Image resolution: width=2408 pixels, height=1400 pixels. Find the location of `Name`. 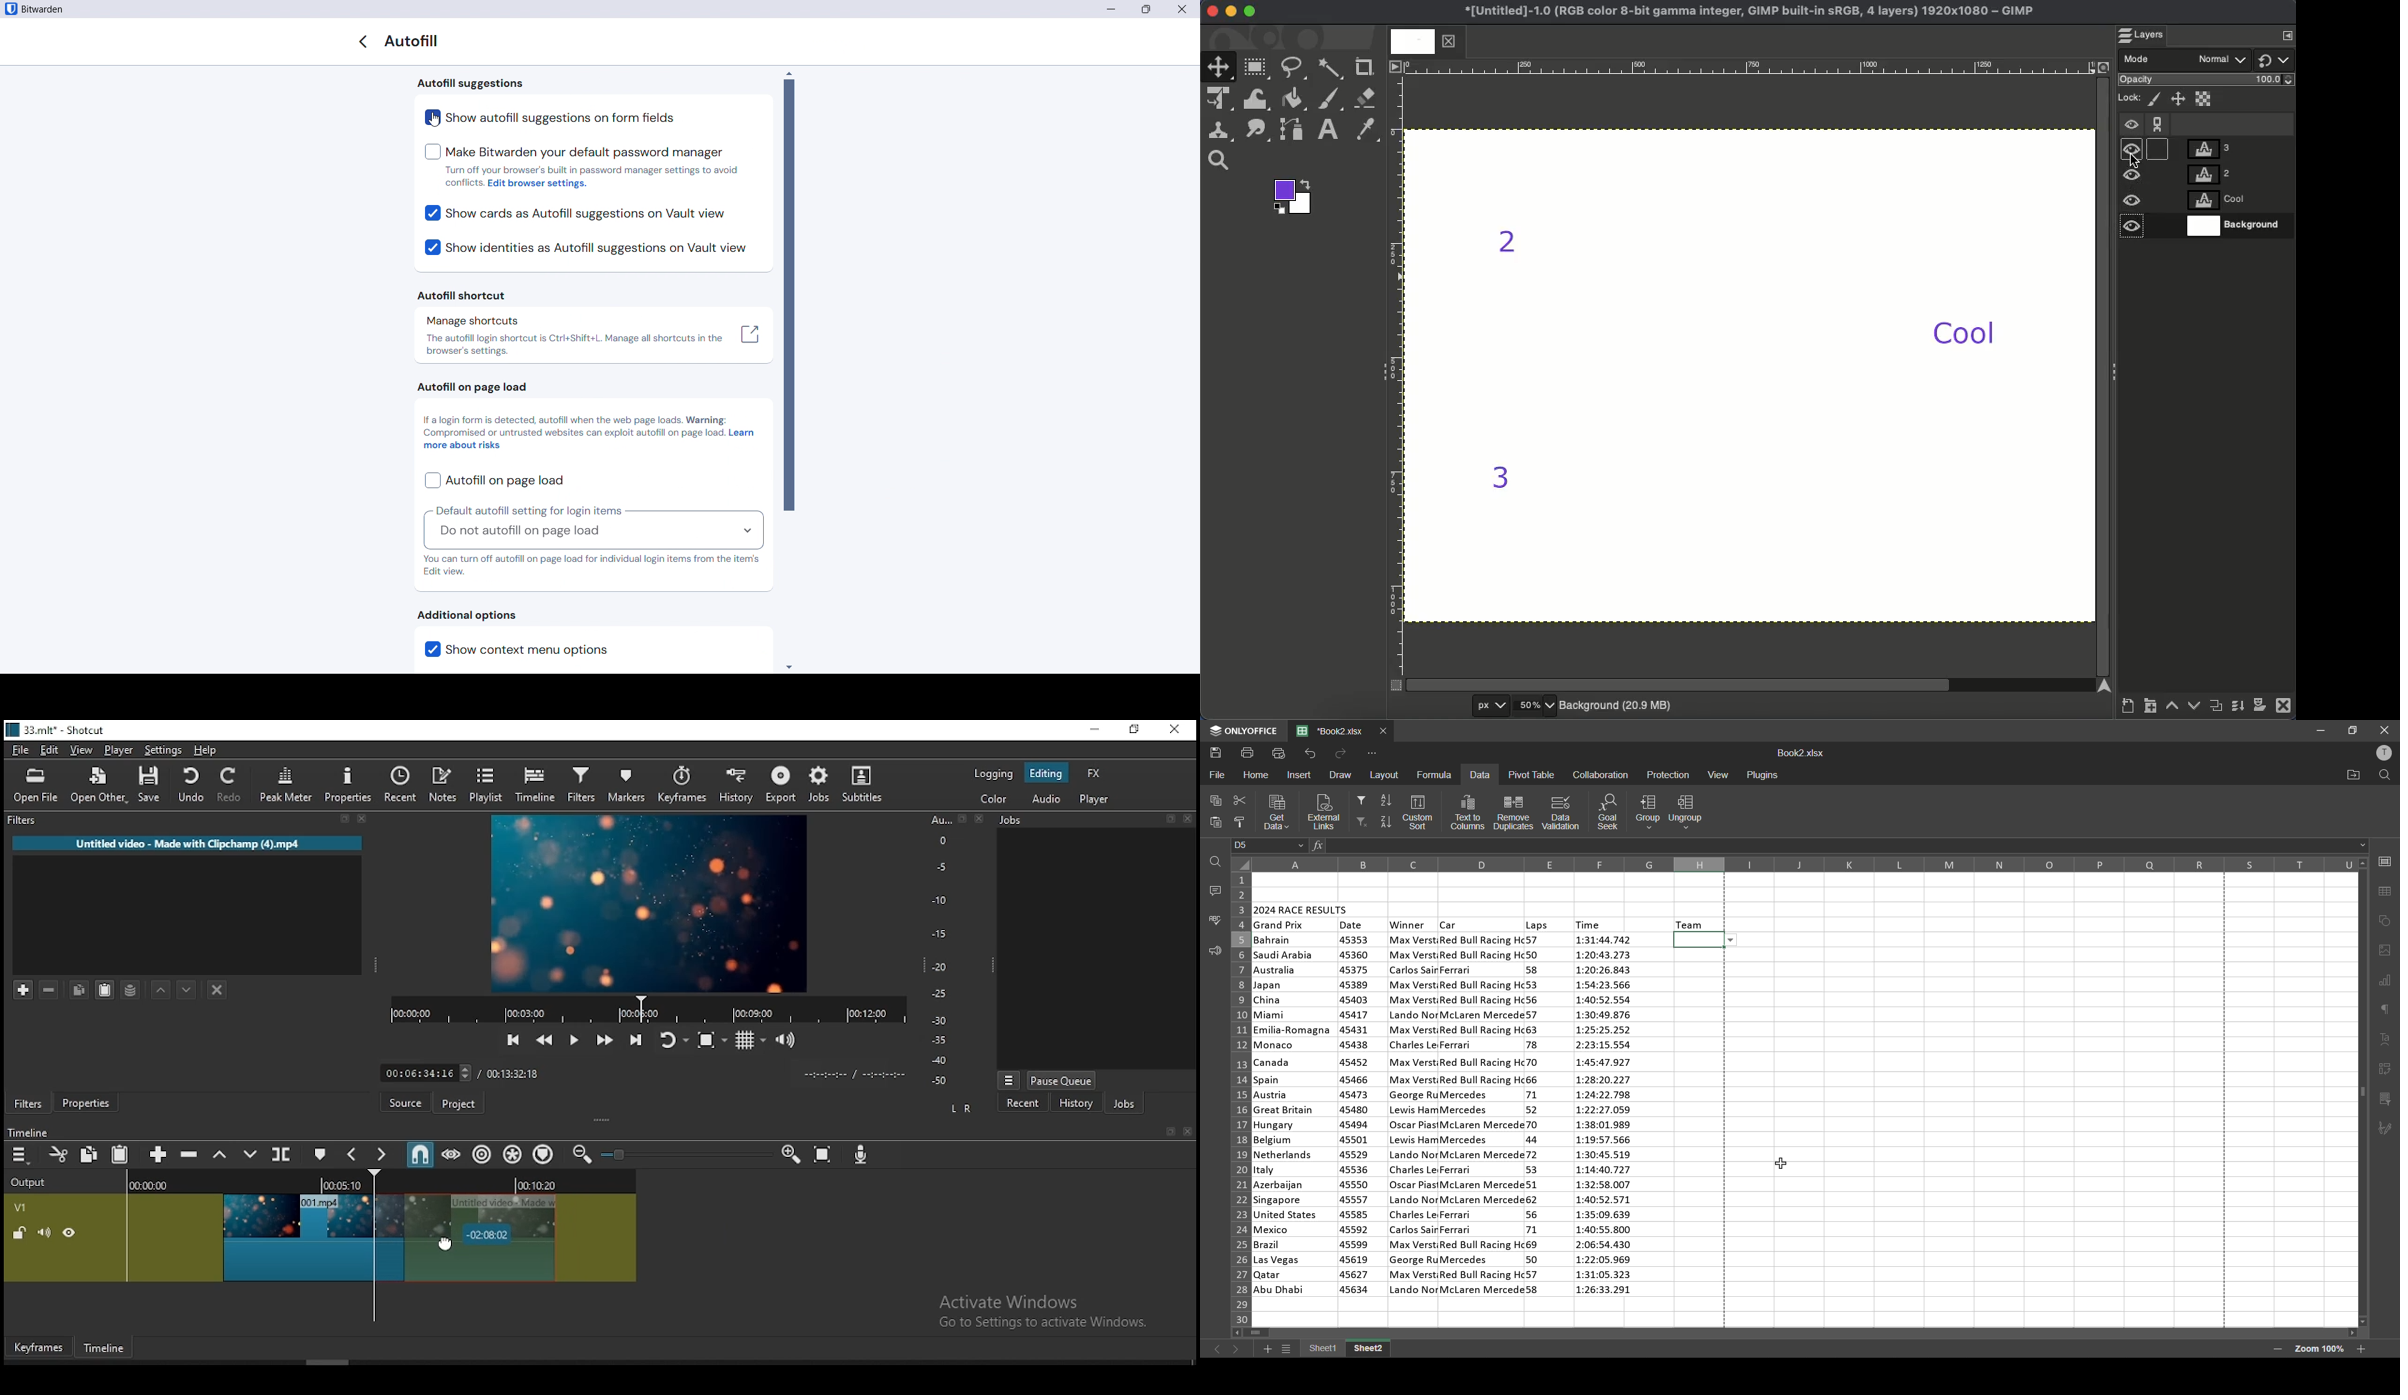

Name is located at coordinates (1745, 13).